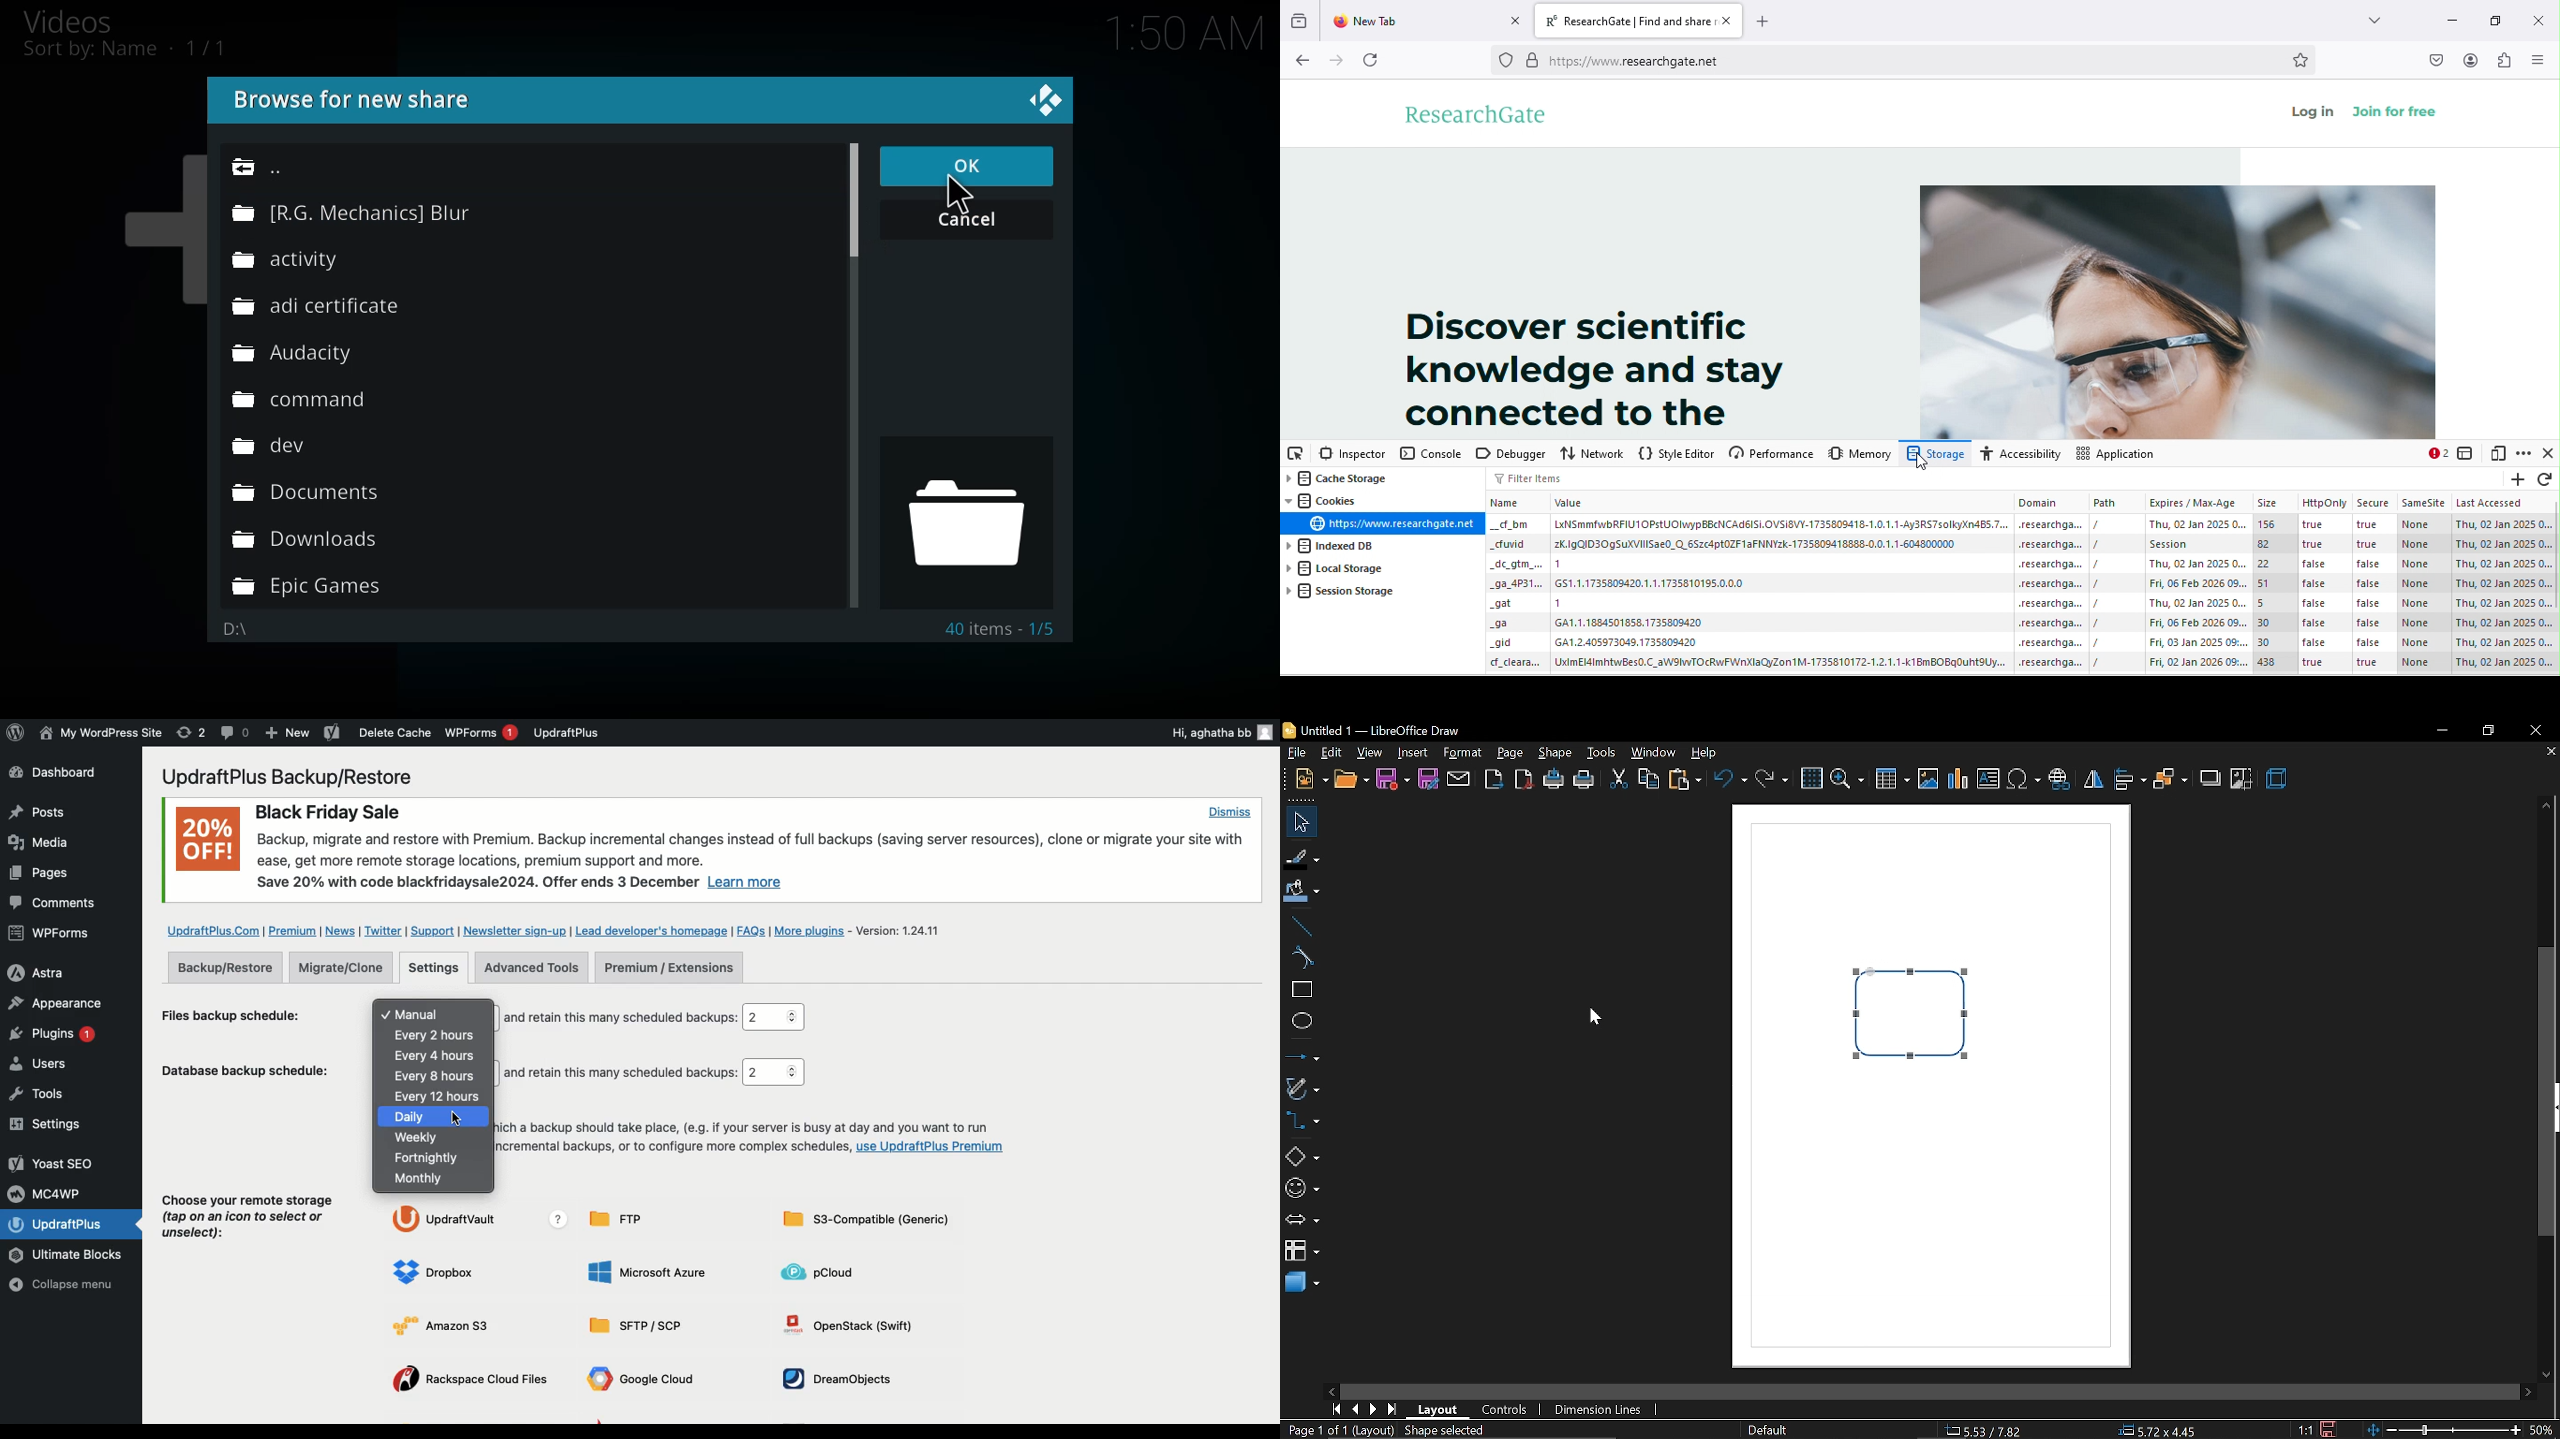  Describe the element at coordinates (2315, 604) in the screenshot. I see `false` at that location.